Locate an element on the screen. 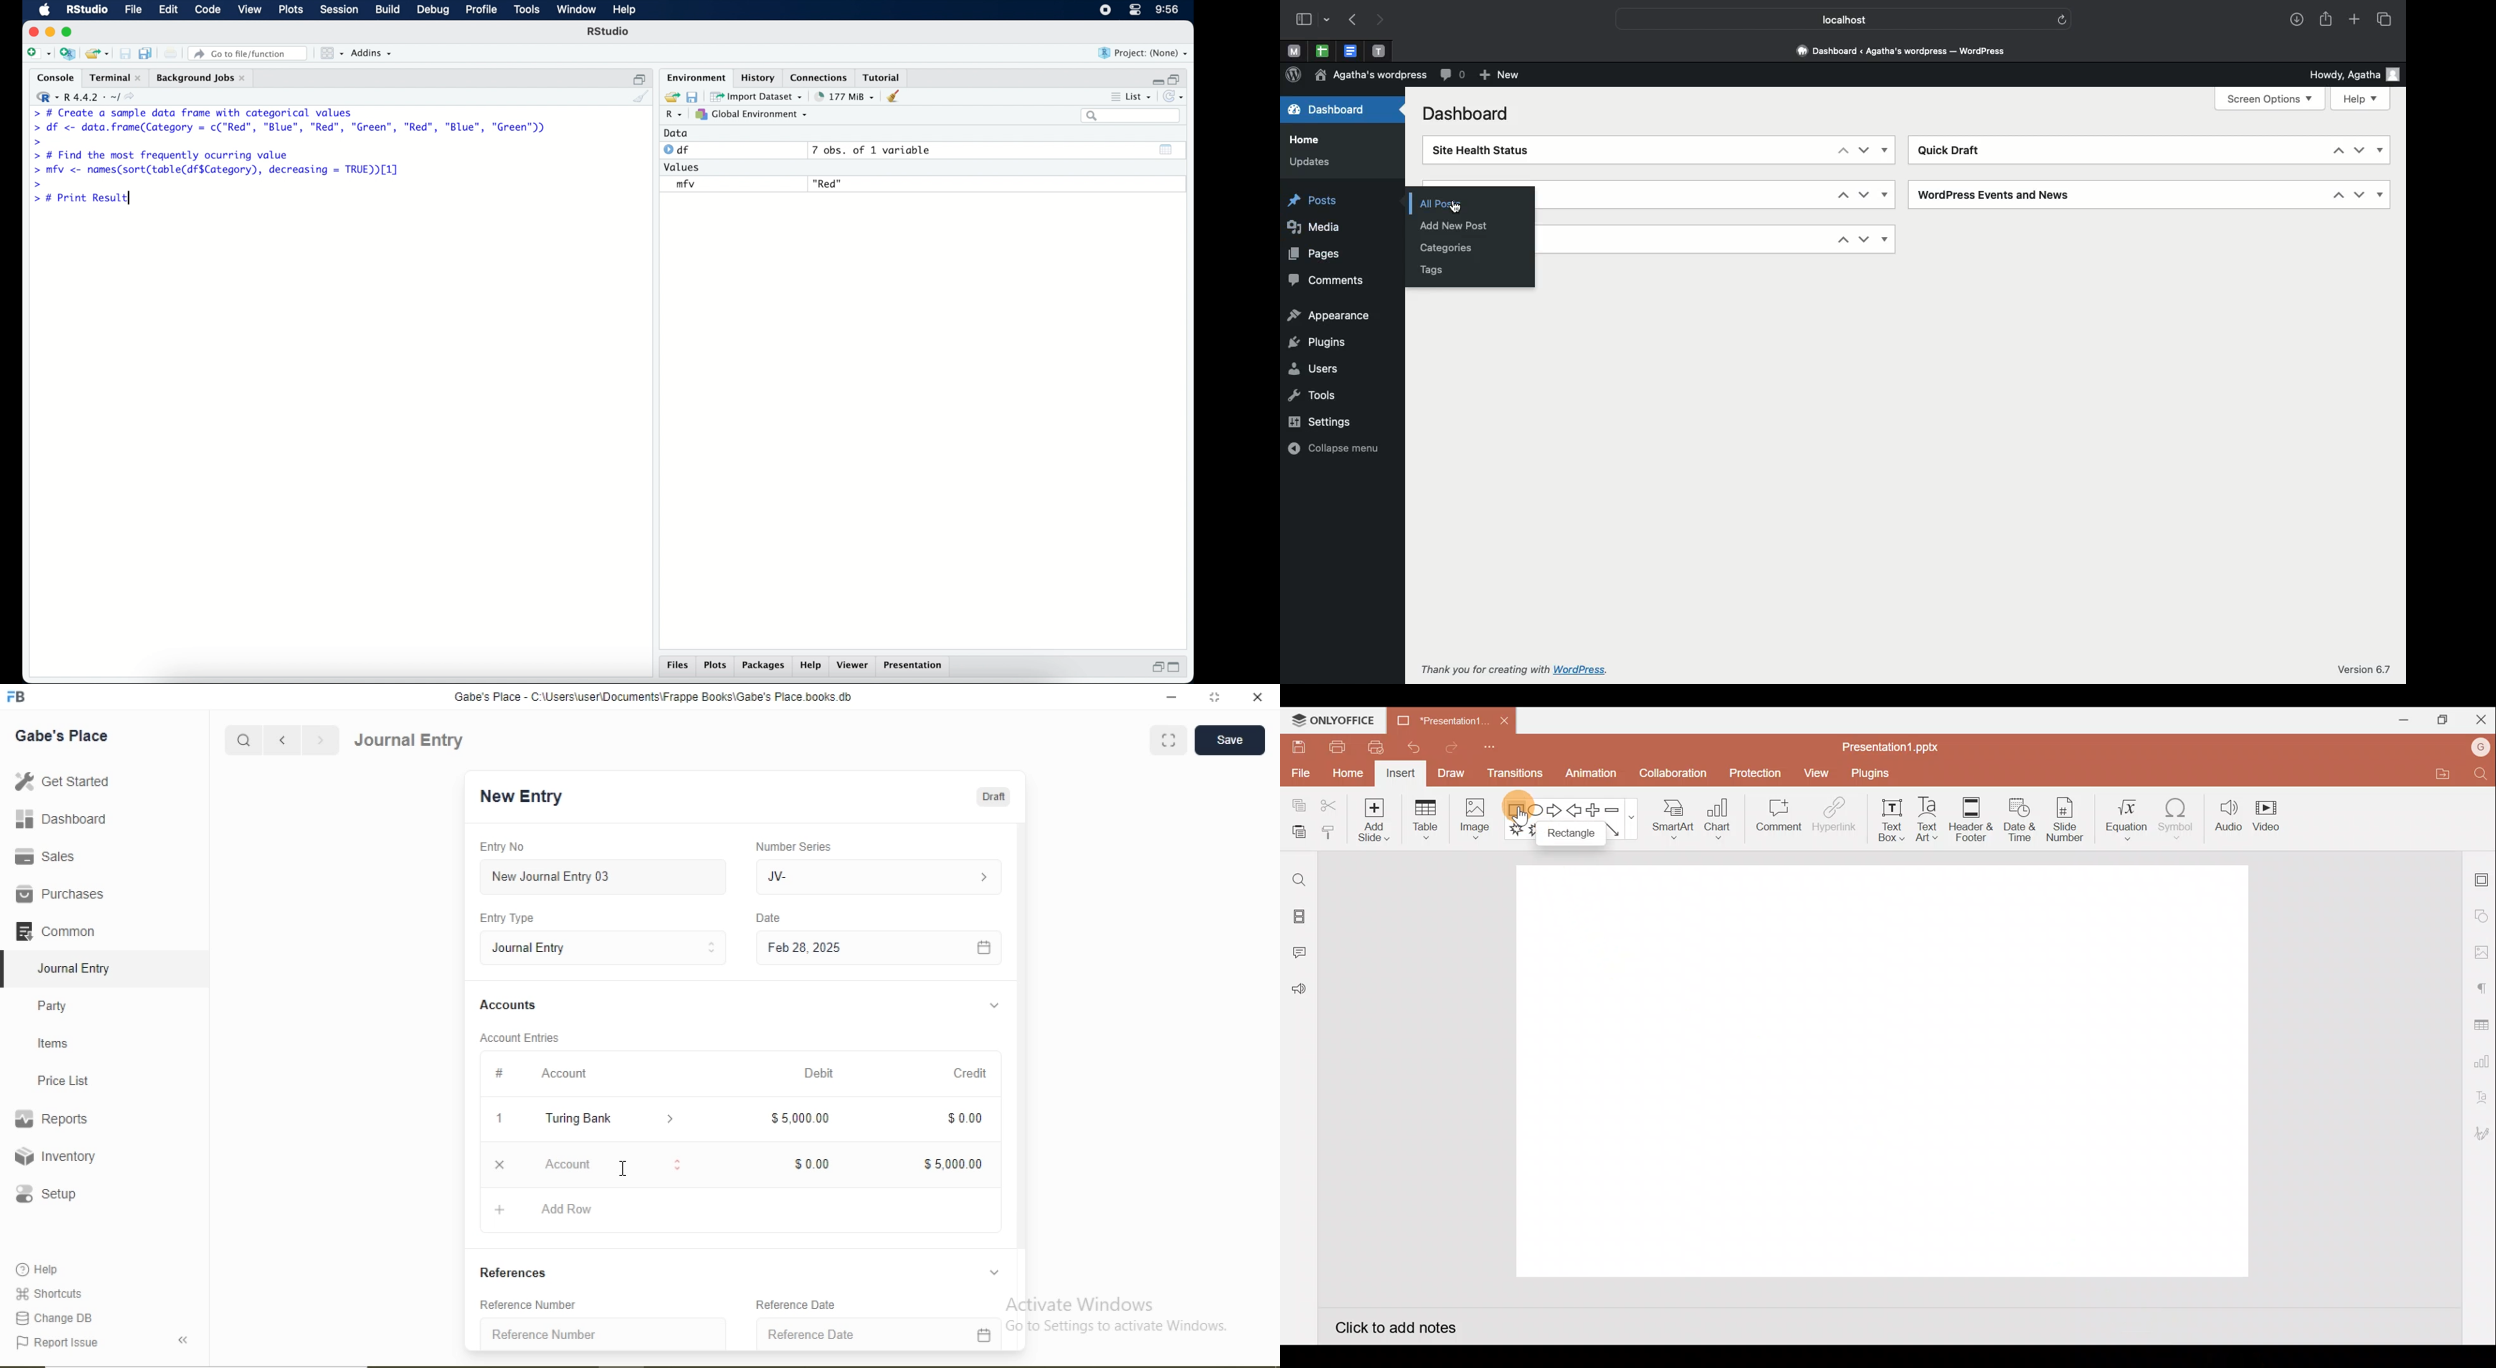  Up is located at coordinates (2337, 150).